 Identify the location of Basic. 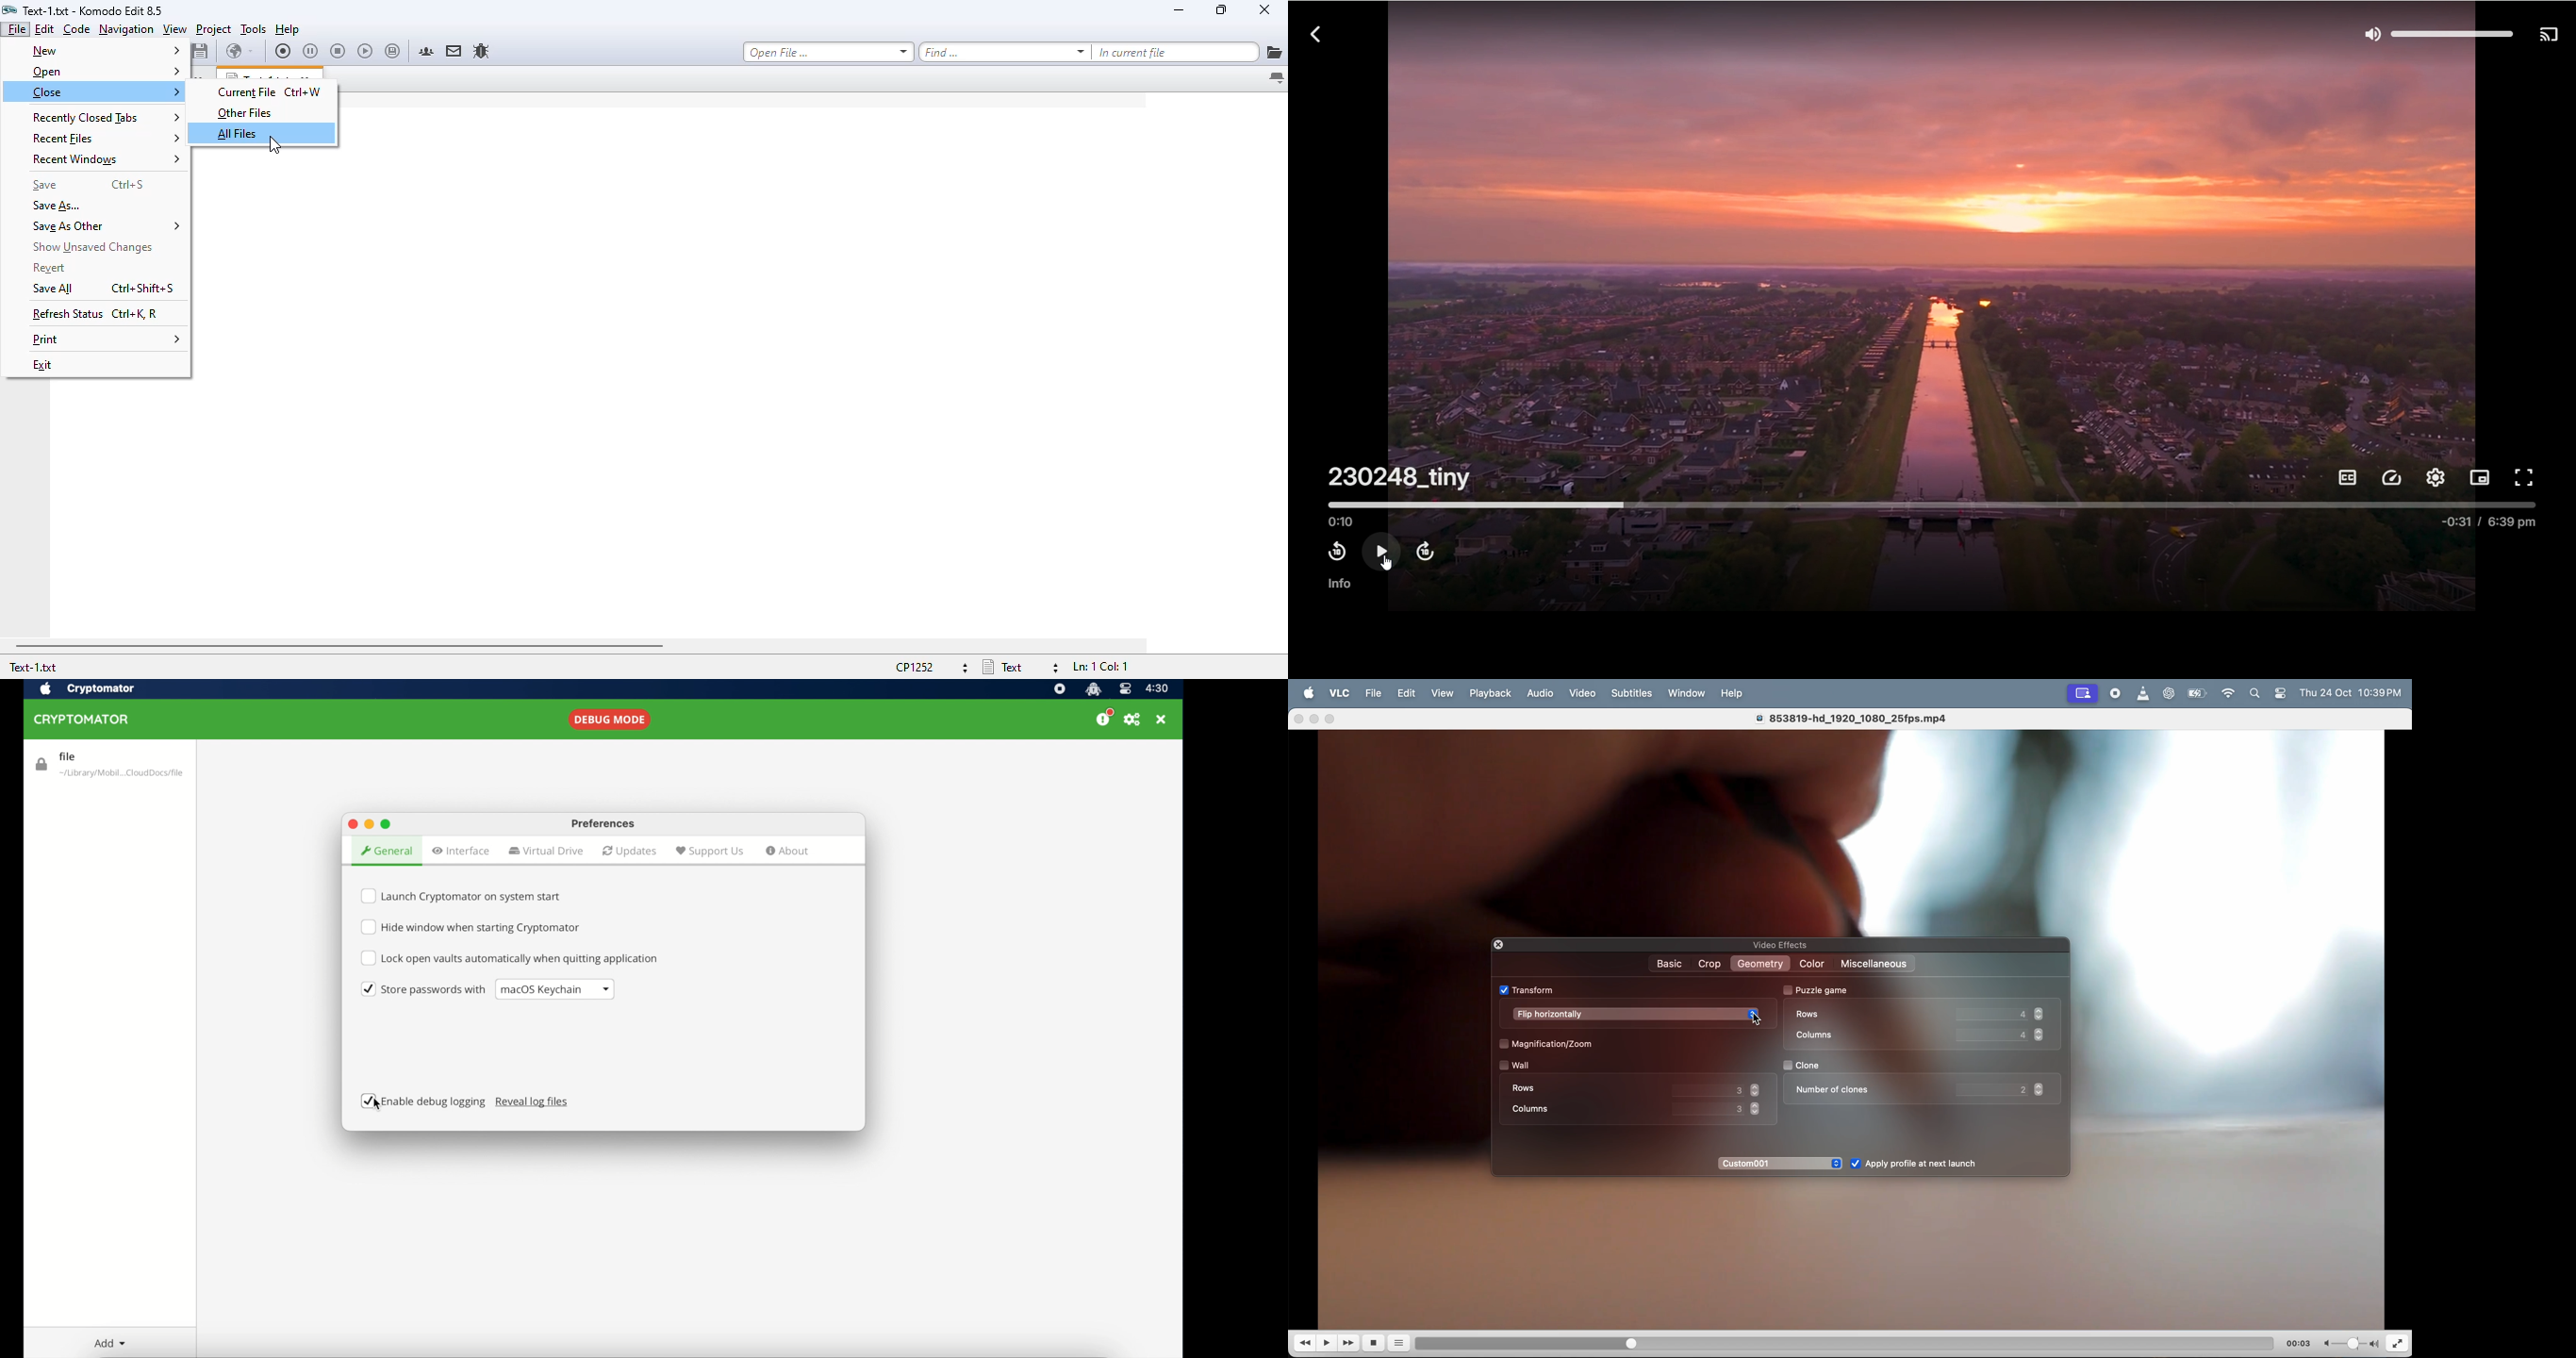
(1672, 963).